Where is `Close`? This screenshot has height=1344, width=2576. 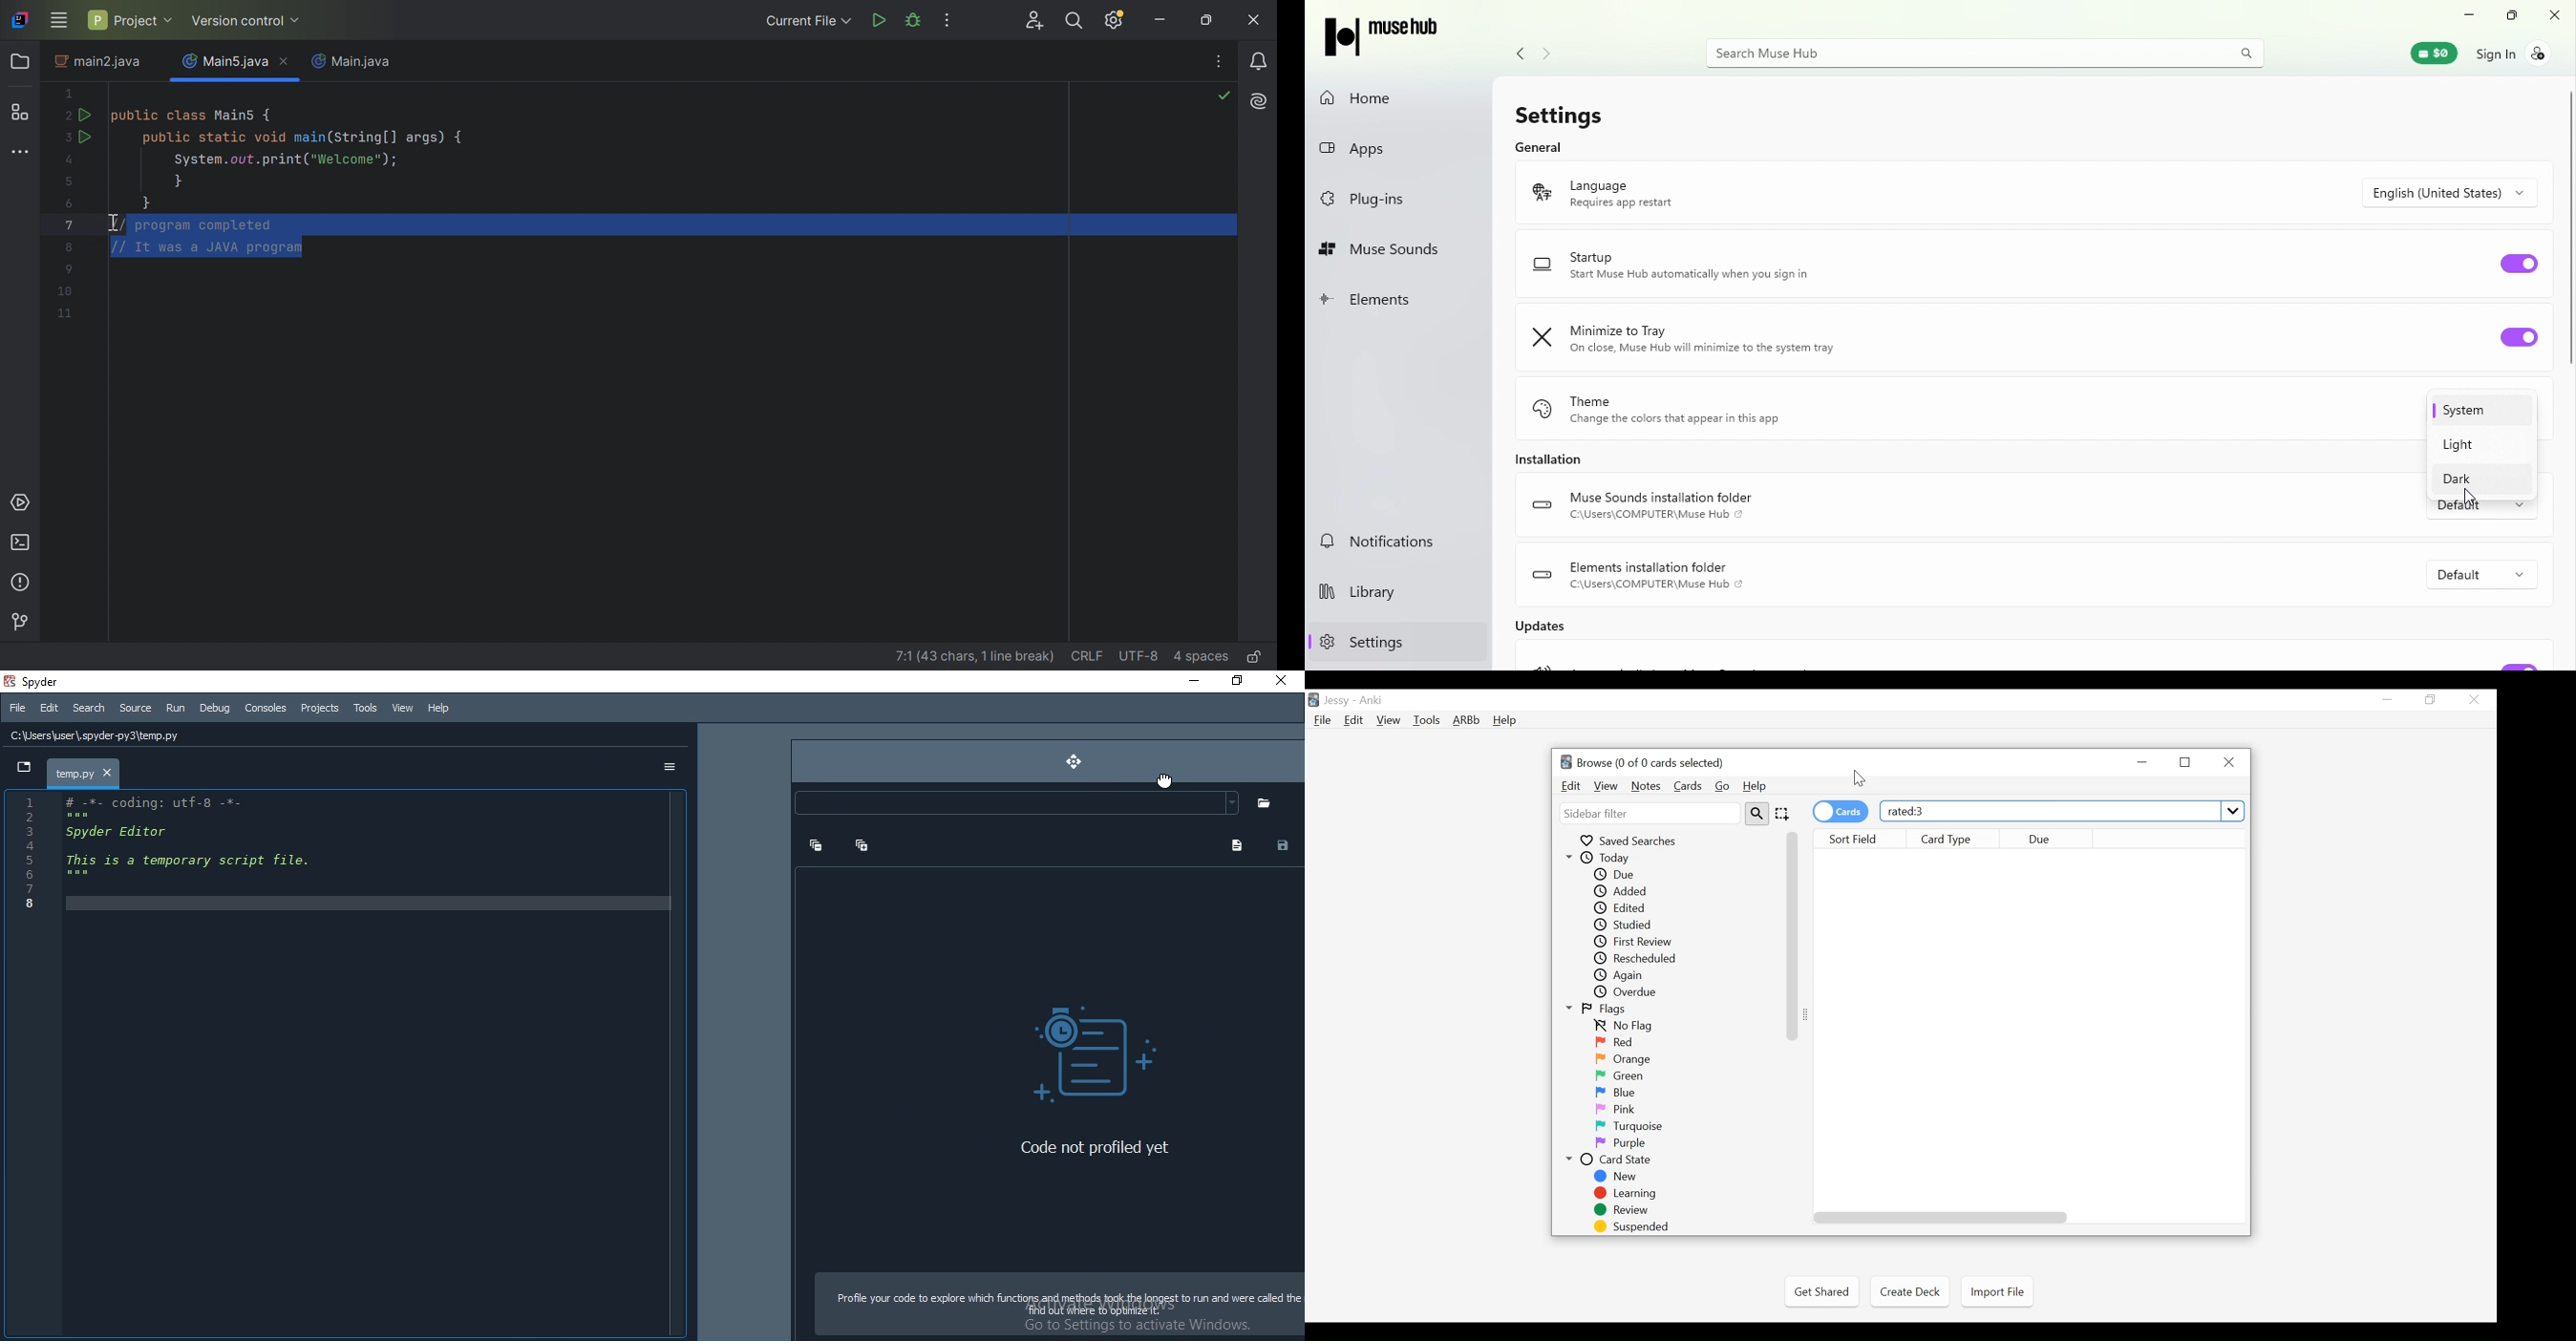
Close is located at coordinates (2555, 18).